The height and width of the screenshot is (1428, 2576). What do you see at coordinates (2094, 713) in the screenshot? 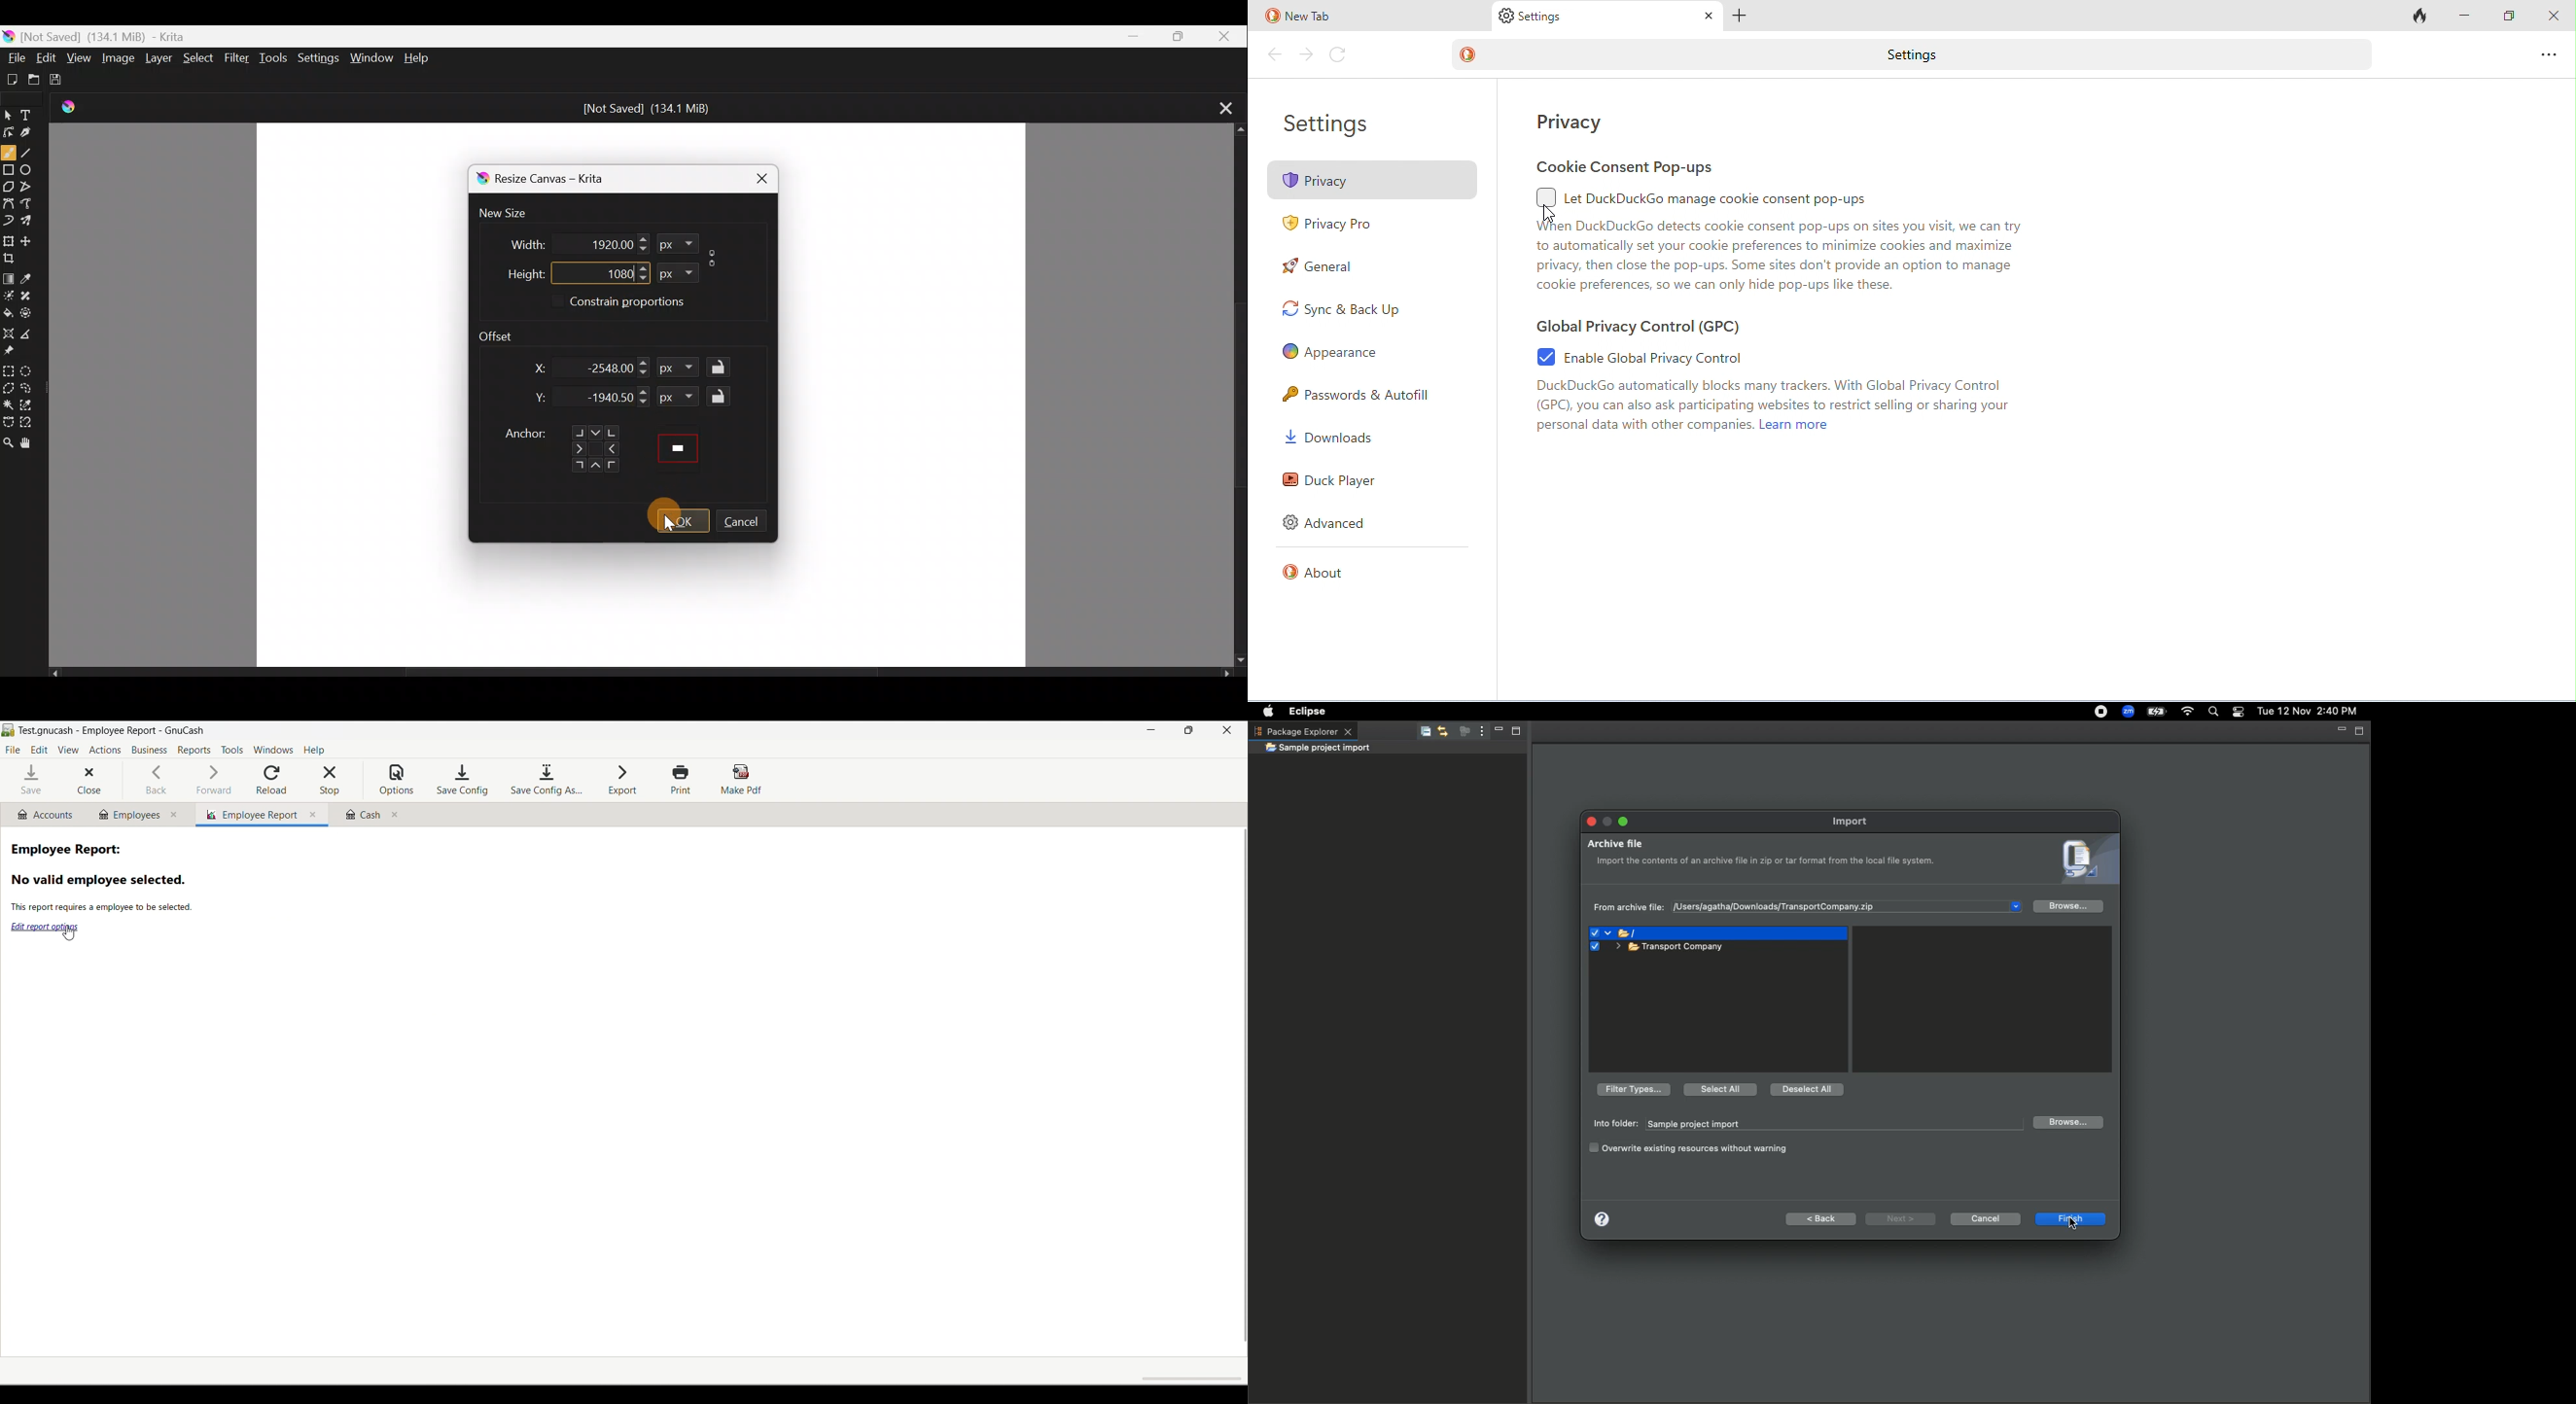
I see `Recording` at bounding box center [2094, 713].